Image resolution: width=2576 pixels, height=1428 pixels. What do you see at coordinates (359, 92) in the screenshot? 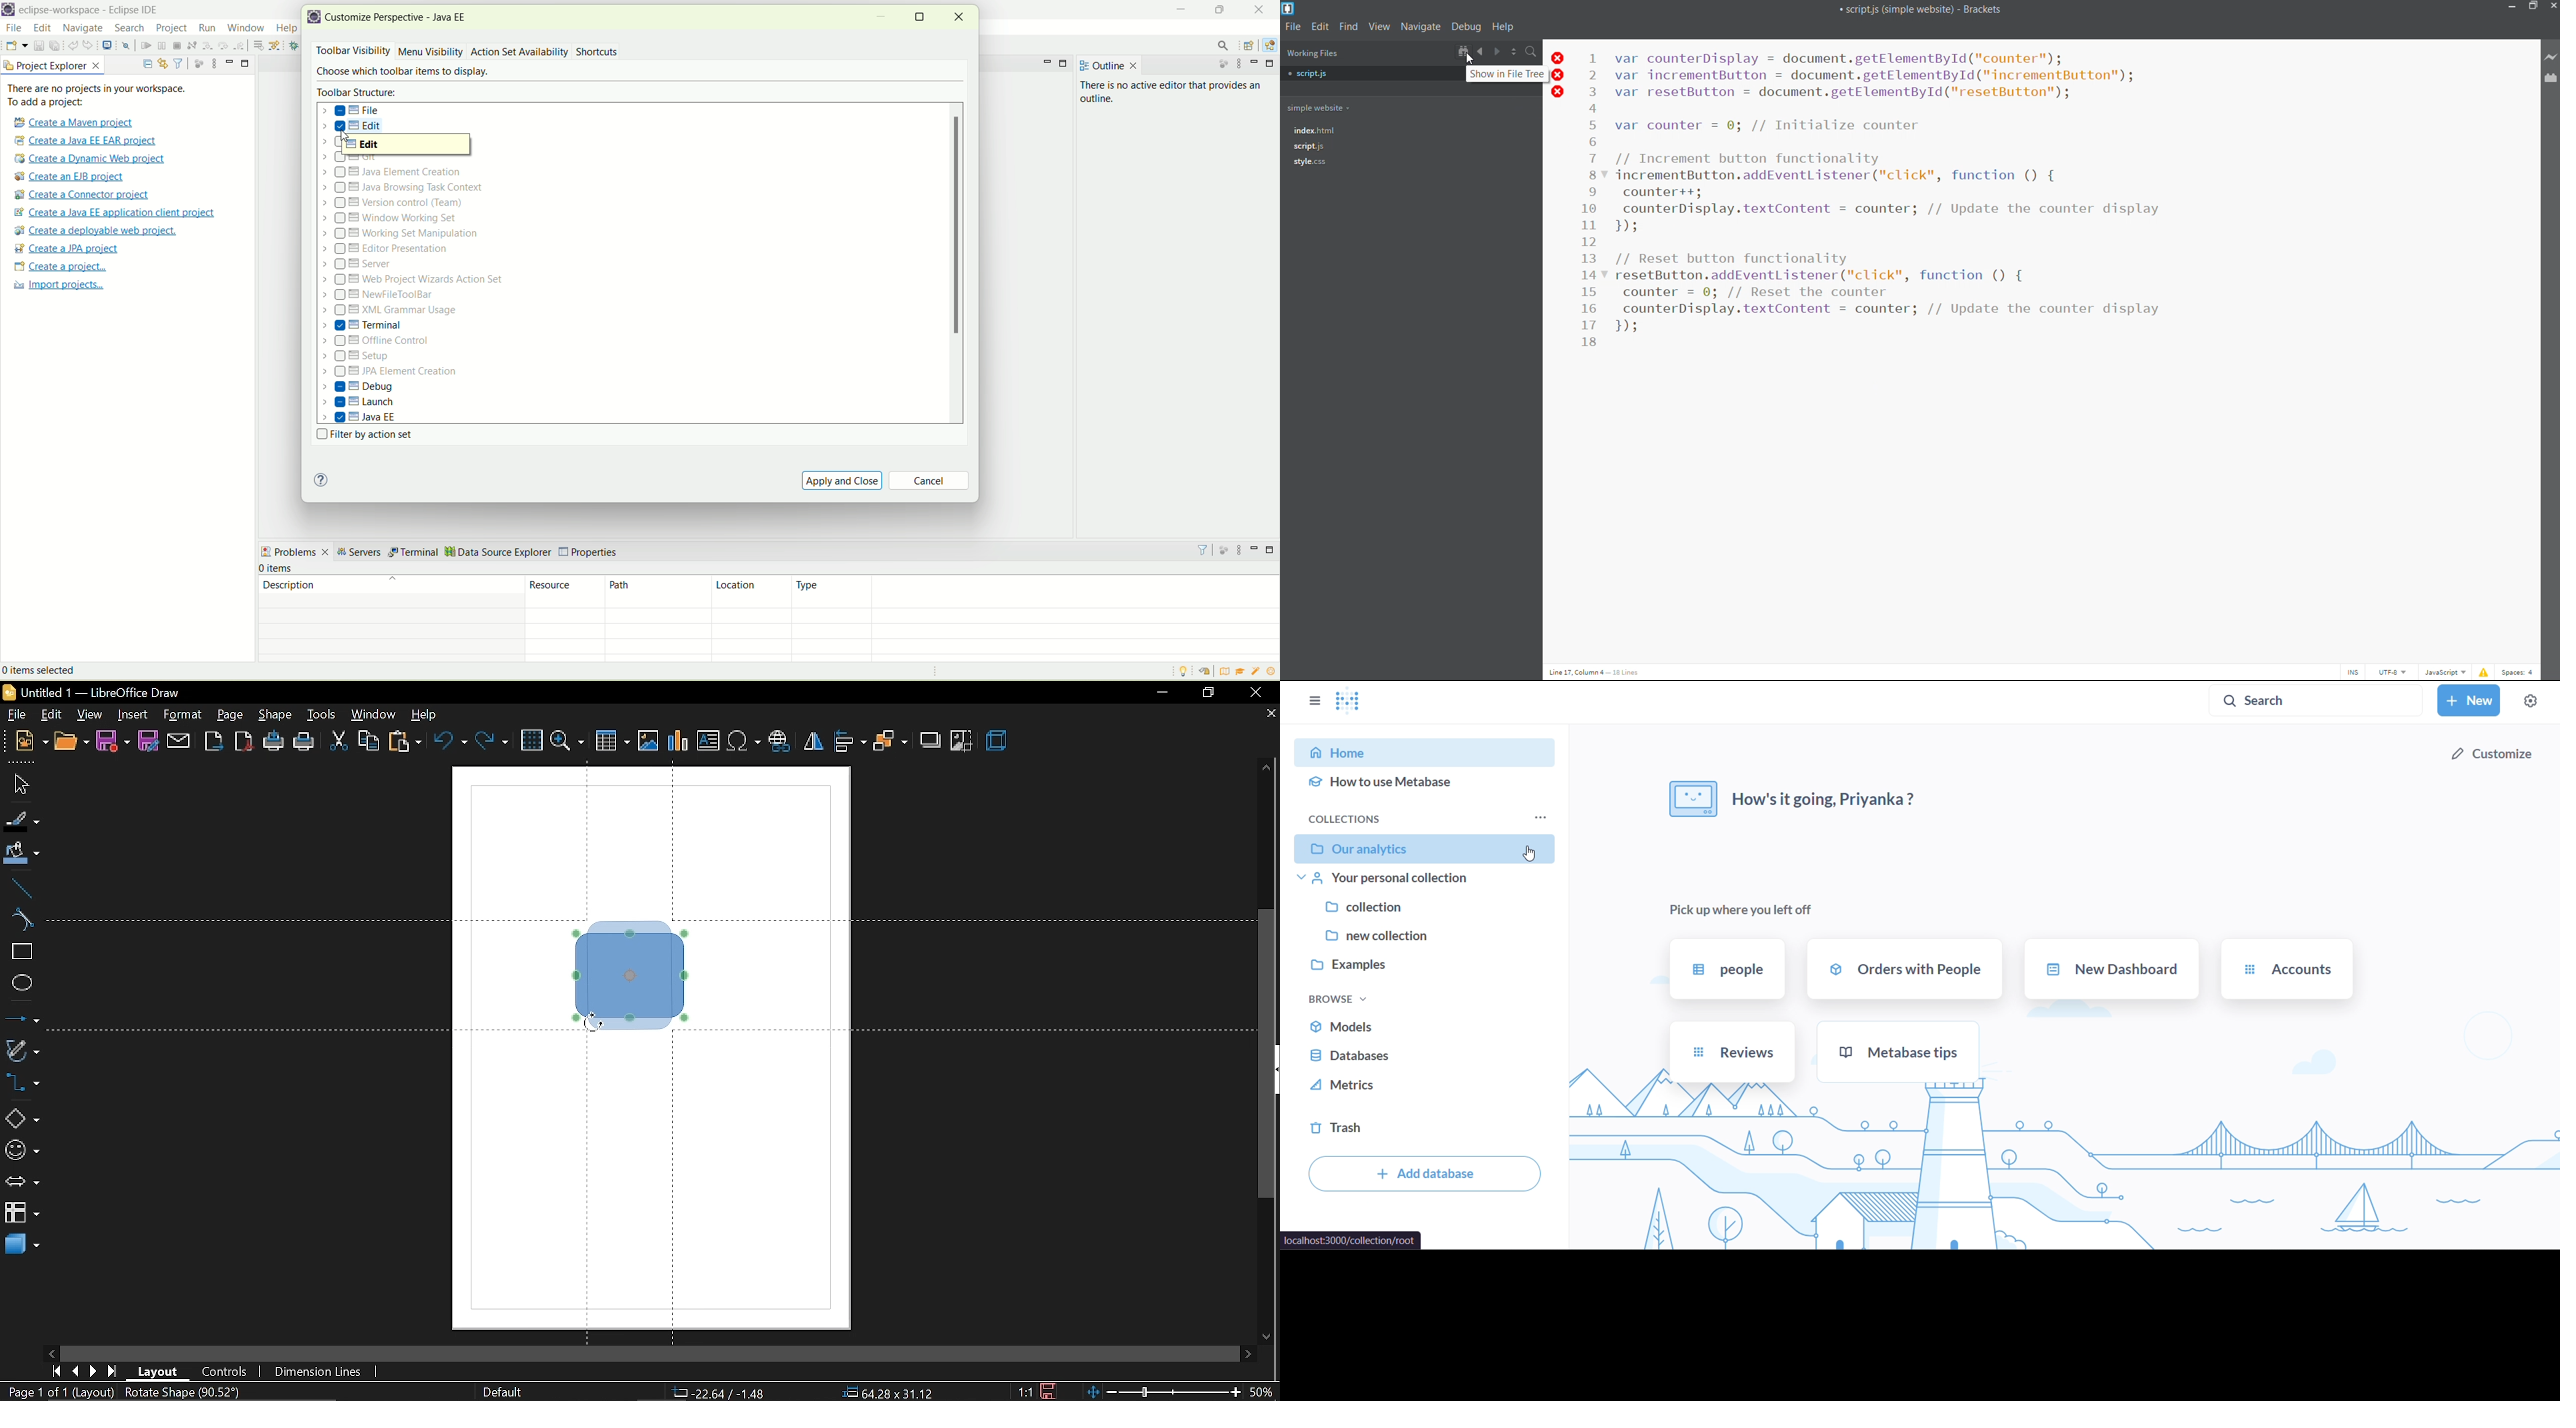
I see `toolbar structure` at bounding box center [359, 92].